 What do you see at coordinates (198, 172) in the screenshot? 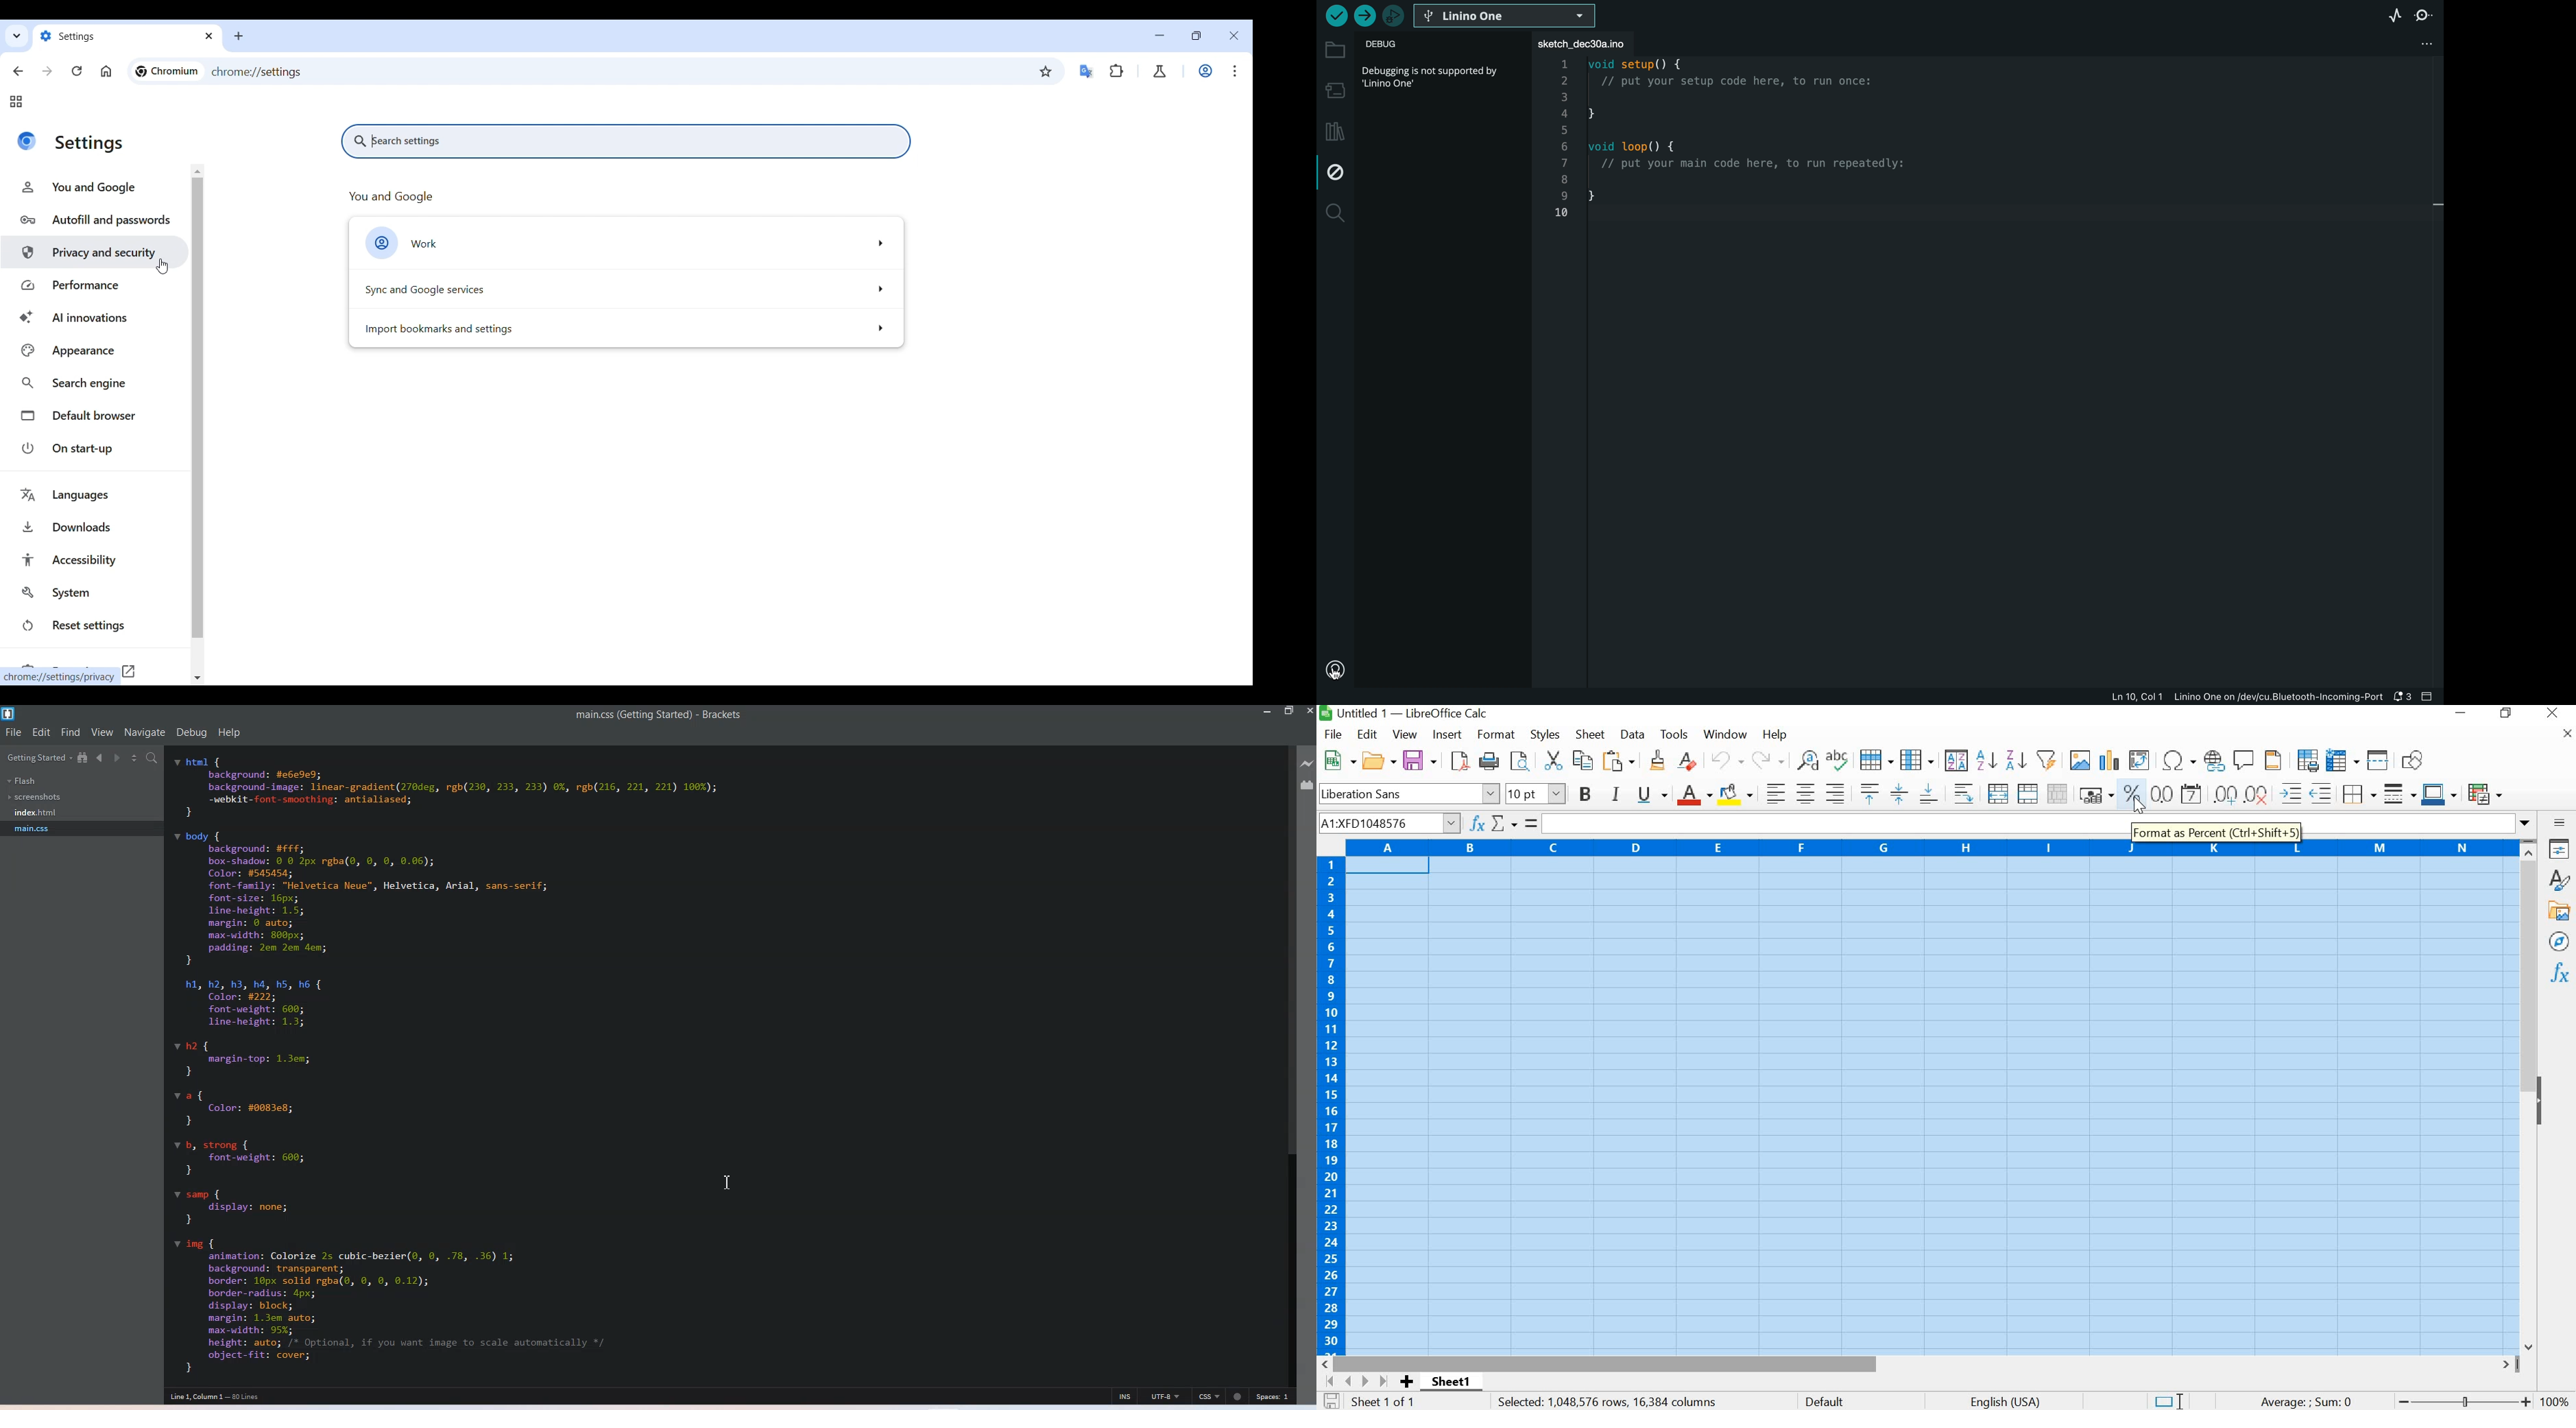
I see `Quick slide to the top` at bounding box center [198, 172].